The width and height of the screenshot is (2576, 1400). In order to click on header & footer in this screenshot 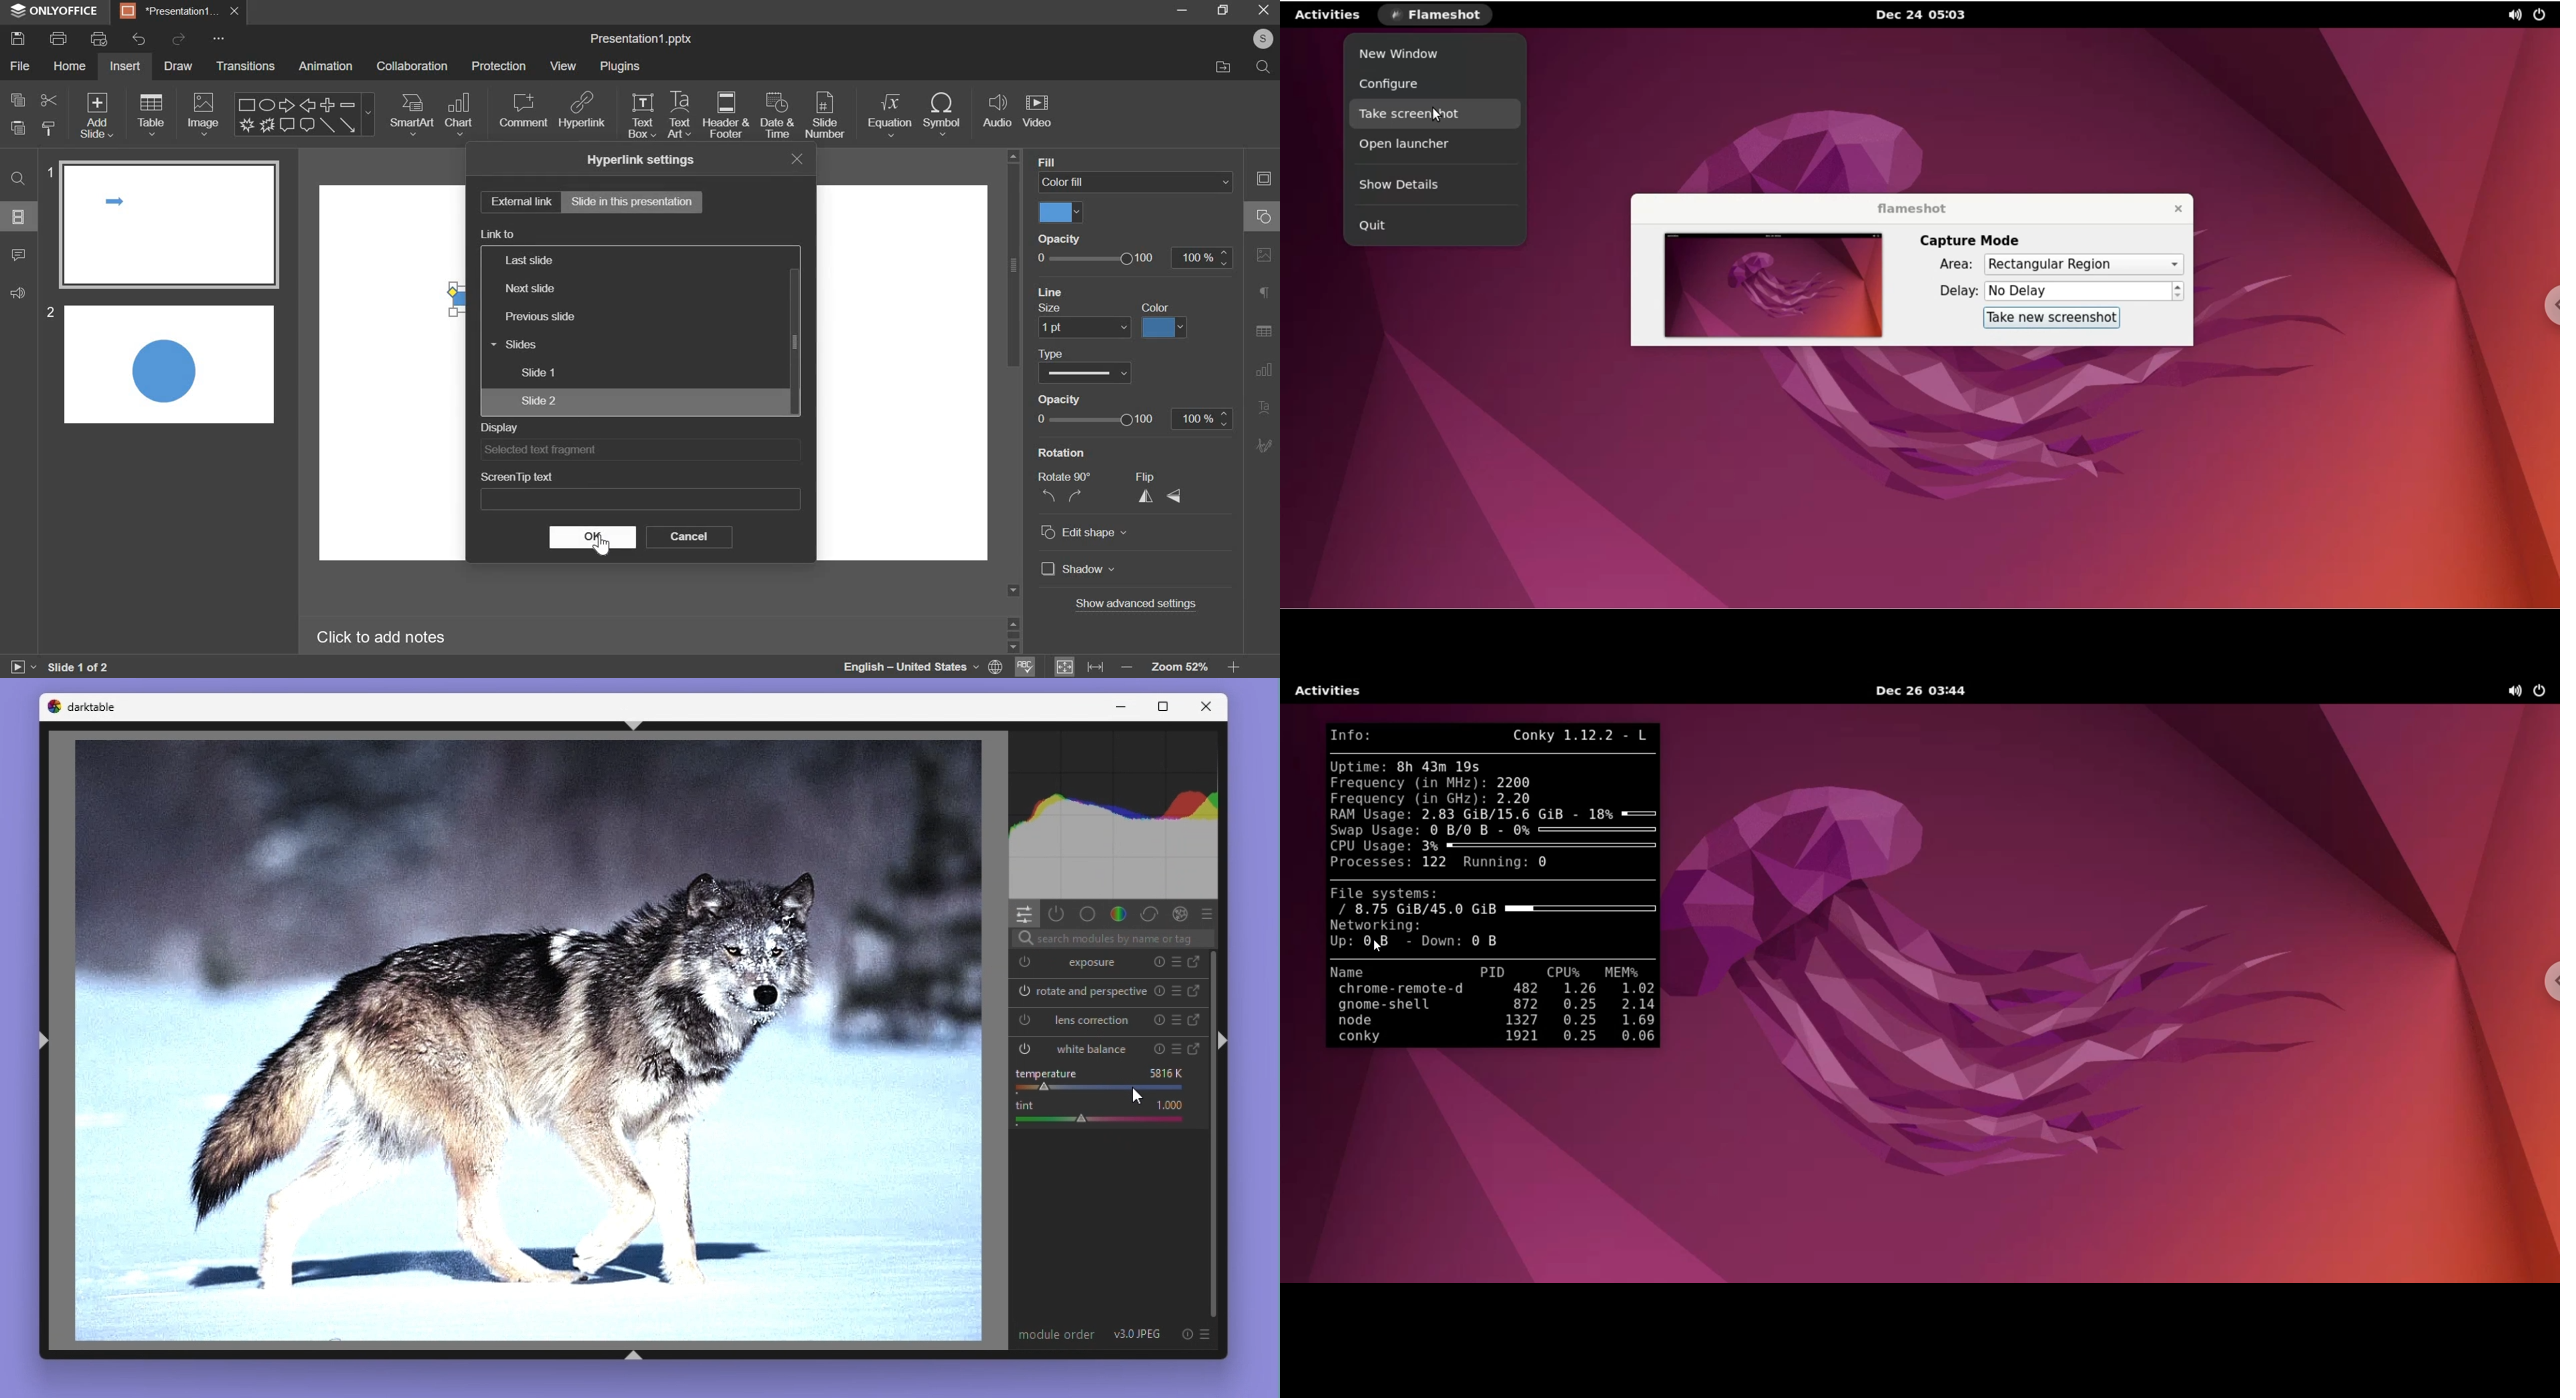, I will do `click(726, 114)`.